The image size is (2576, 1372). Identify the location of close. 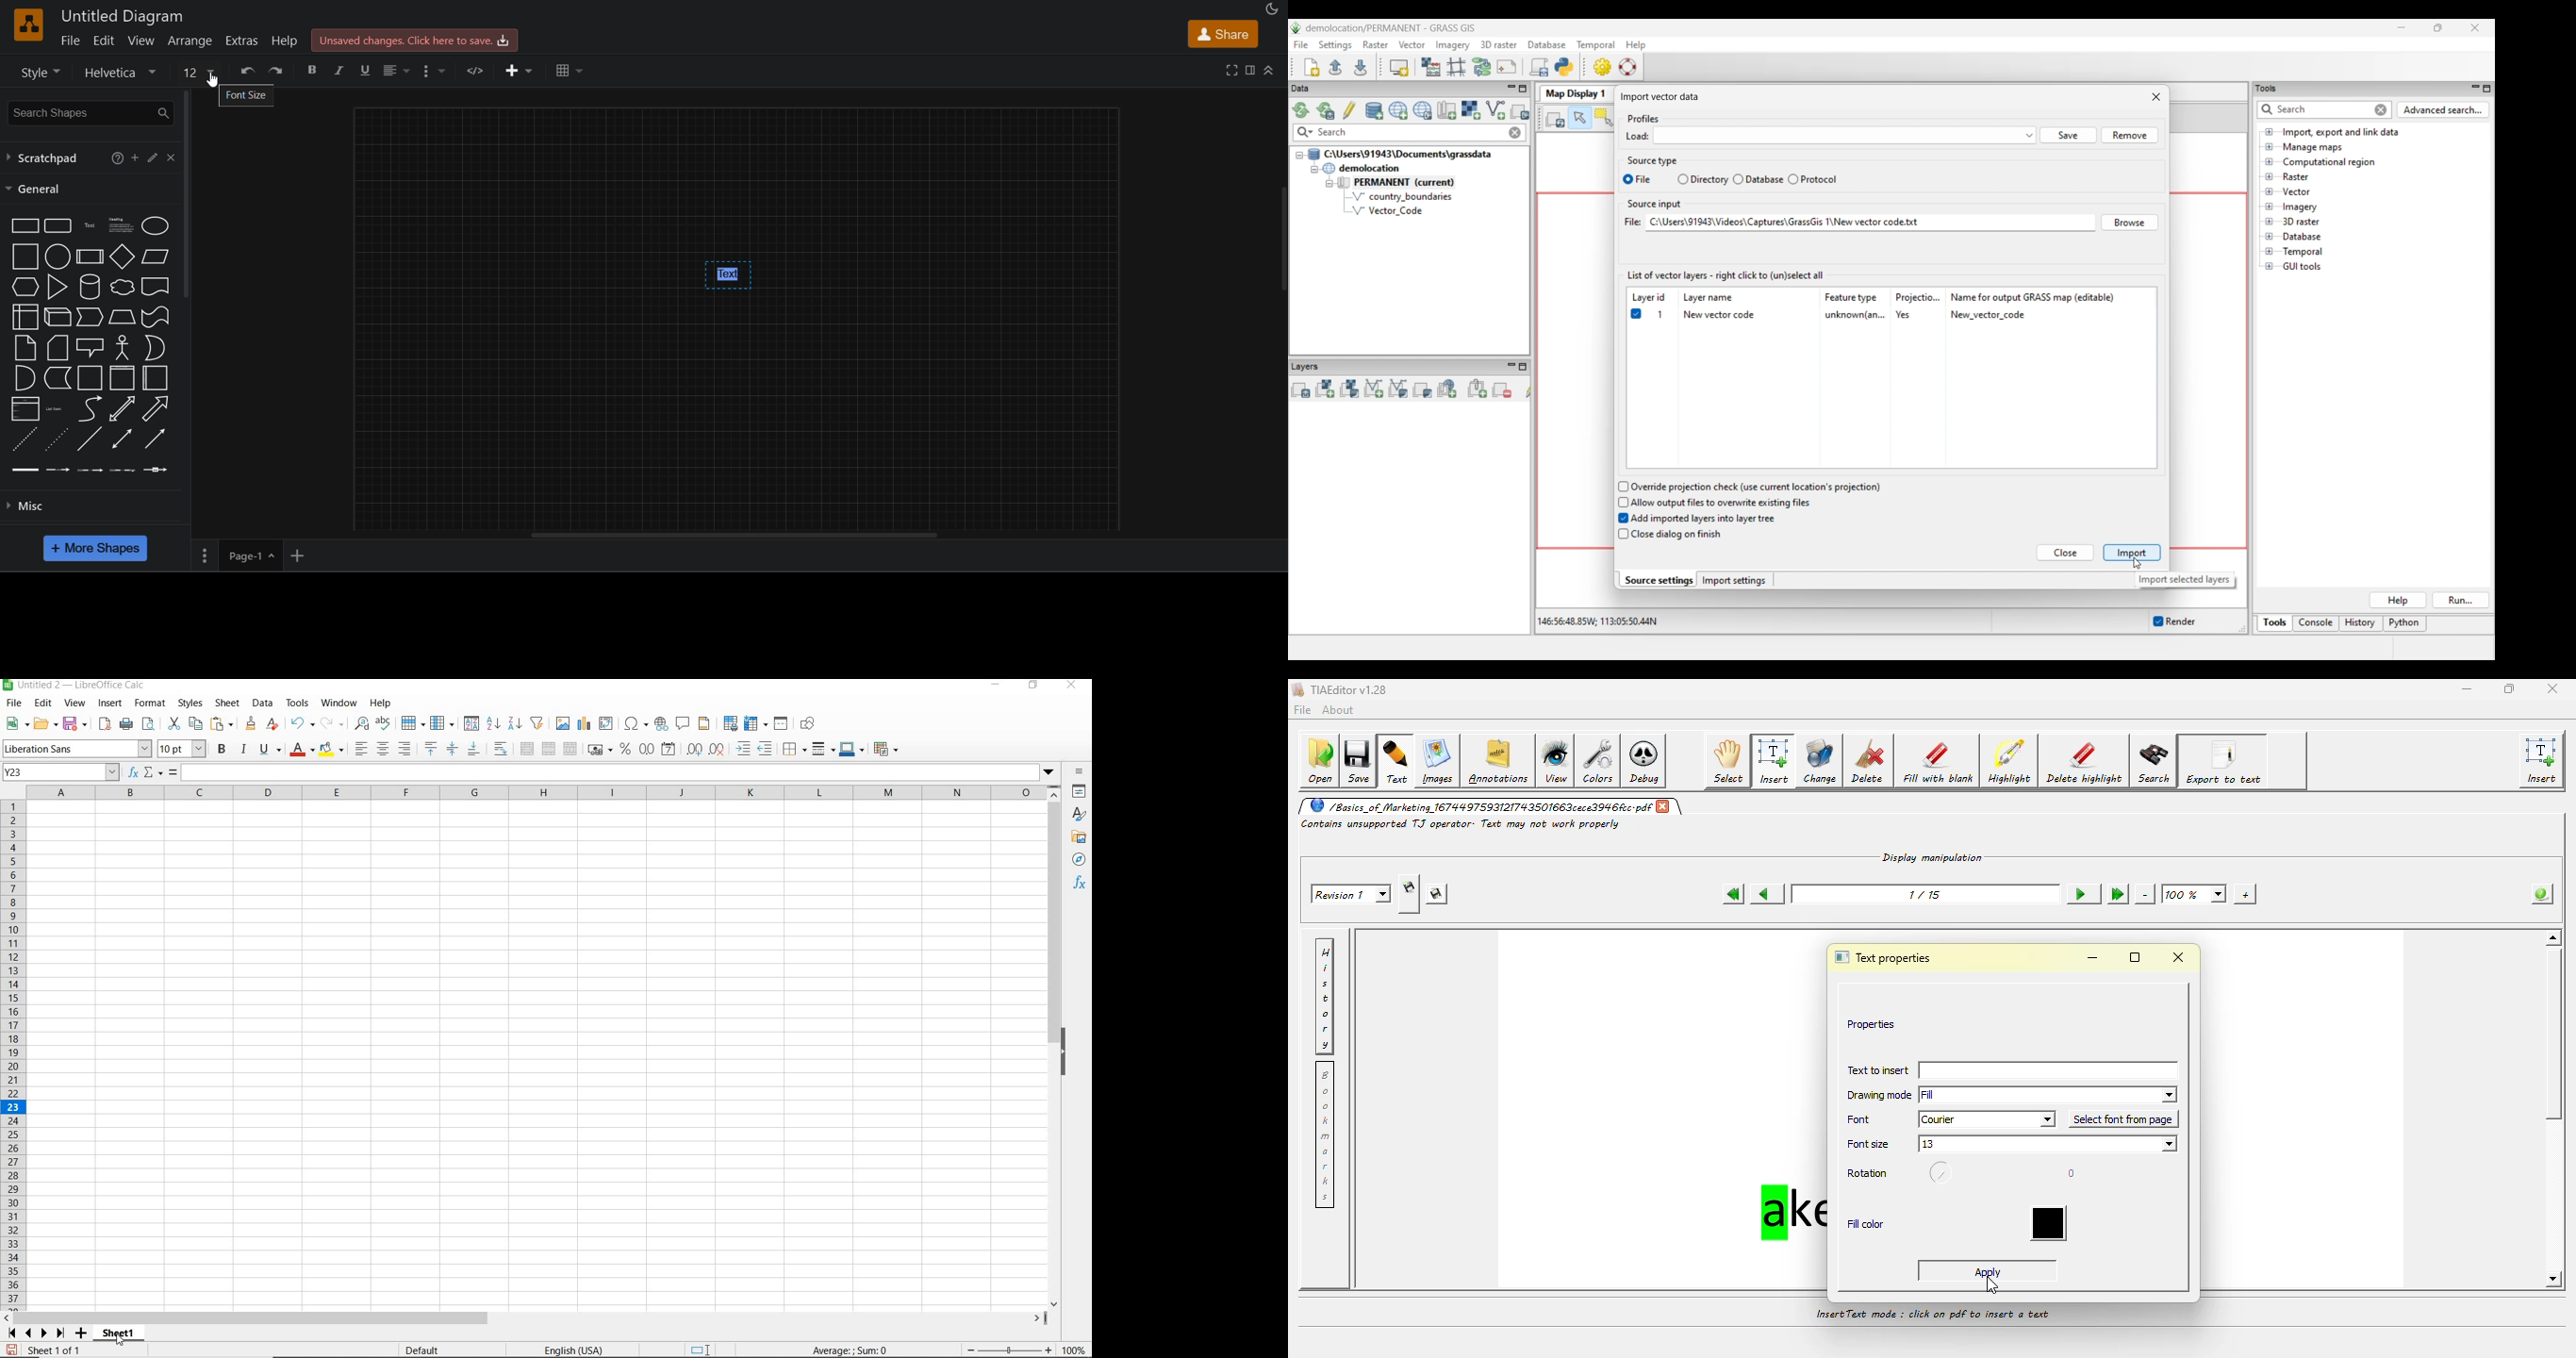
(172, 158).